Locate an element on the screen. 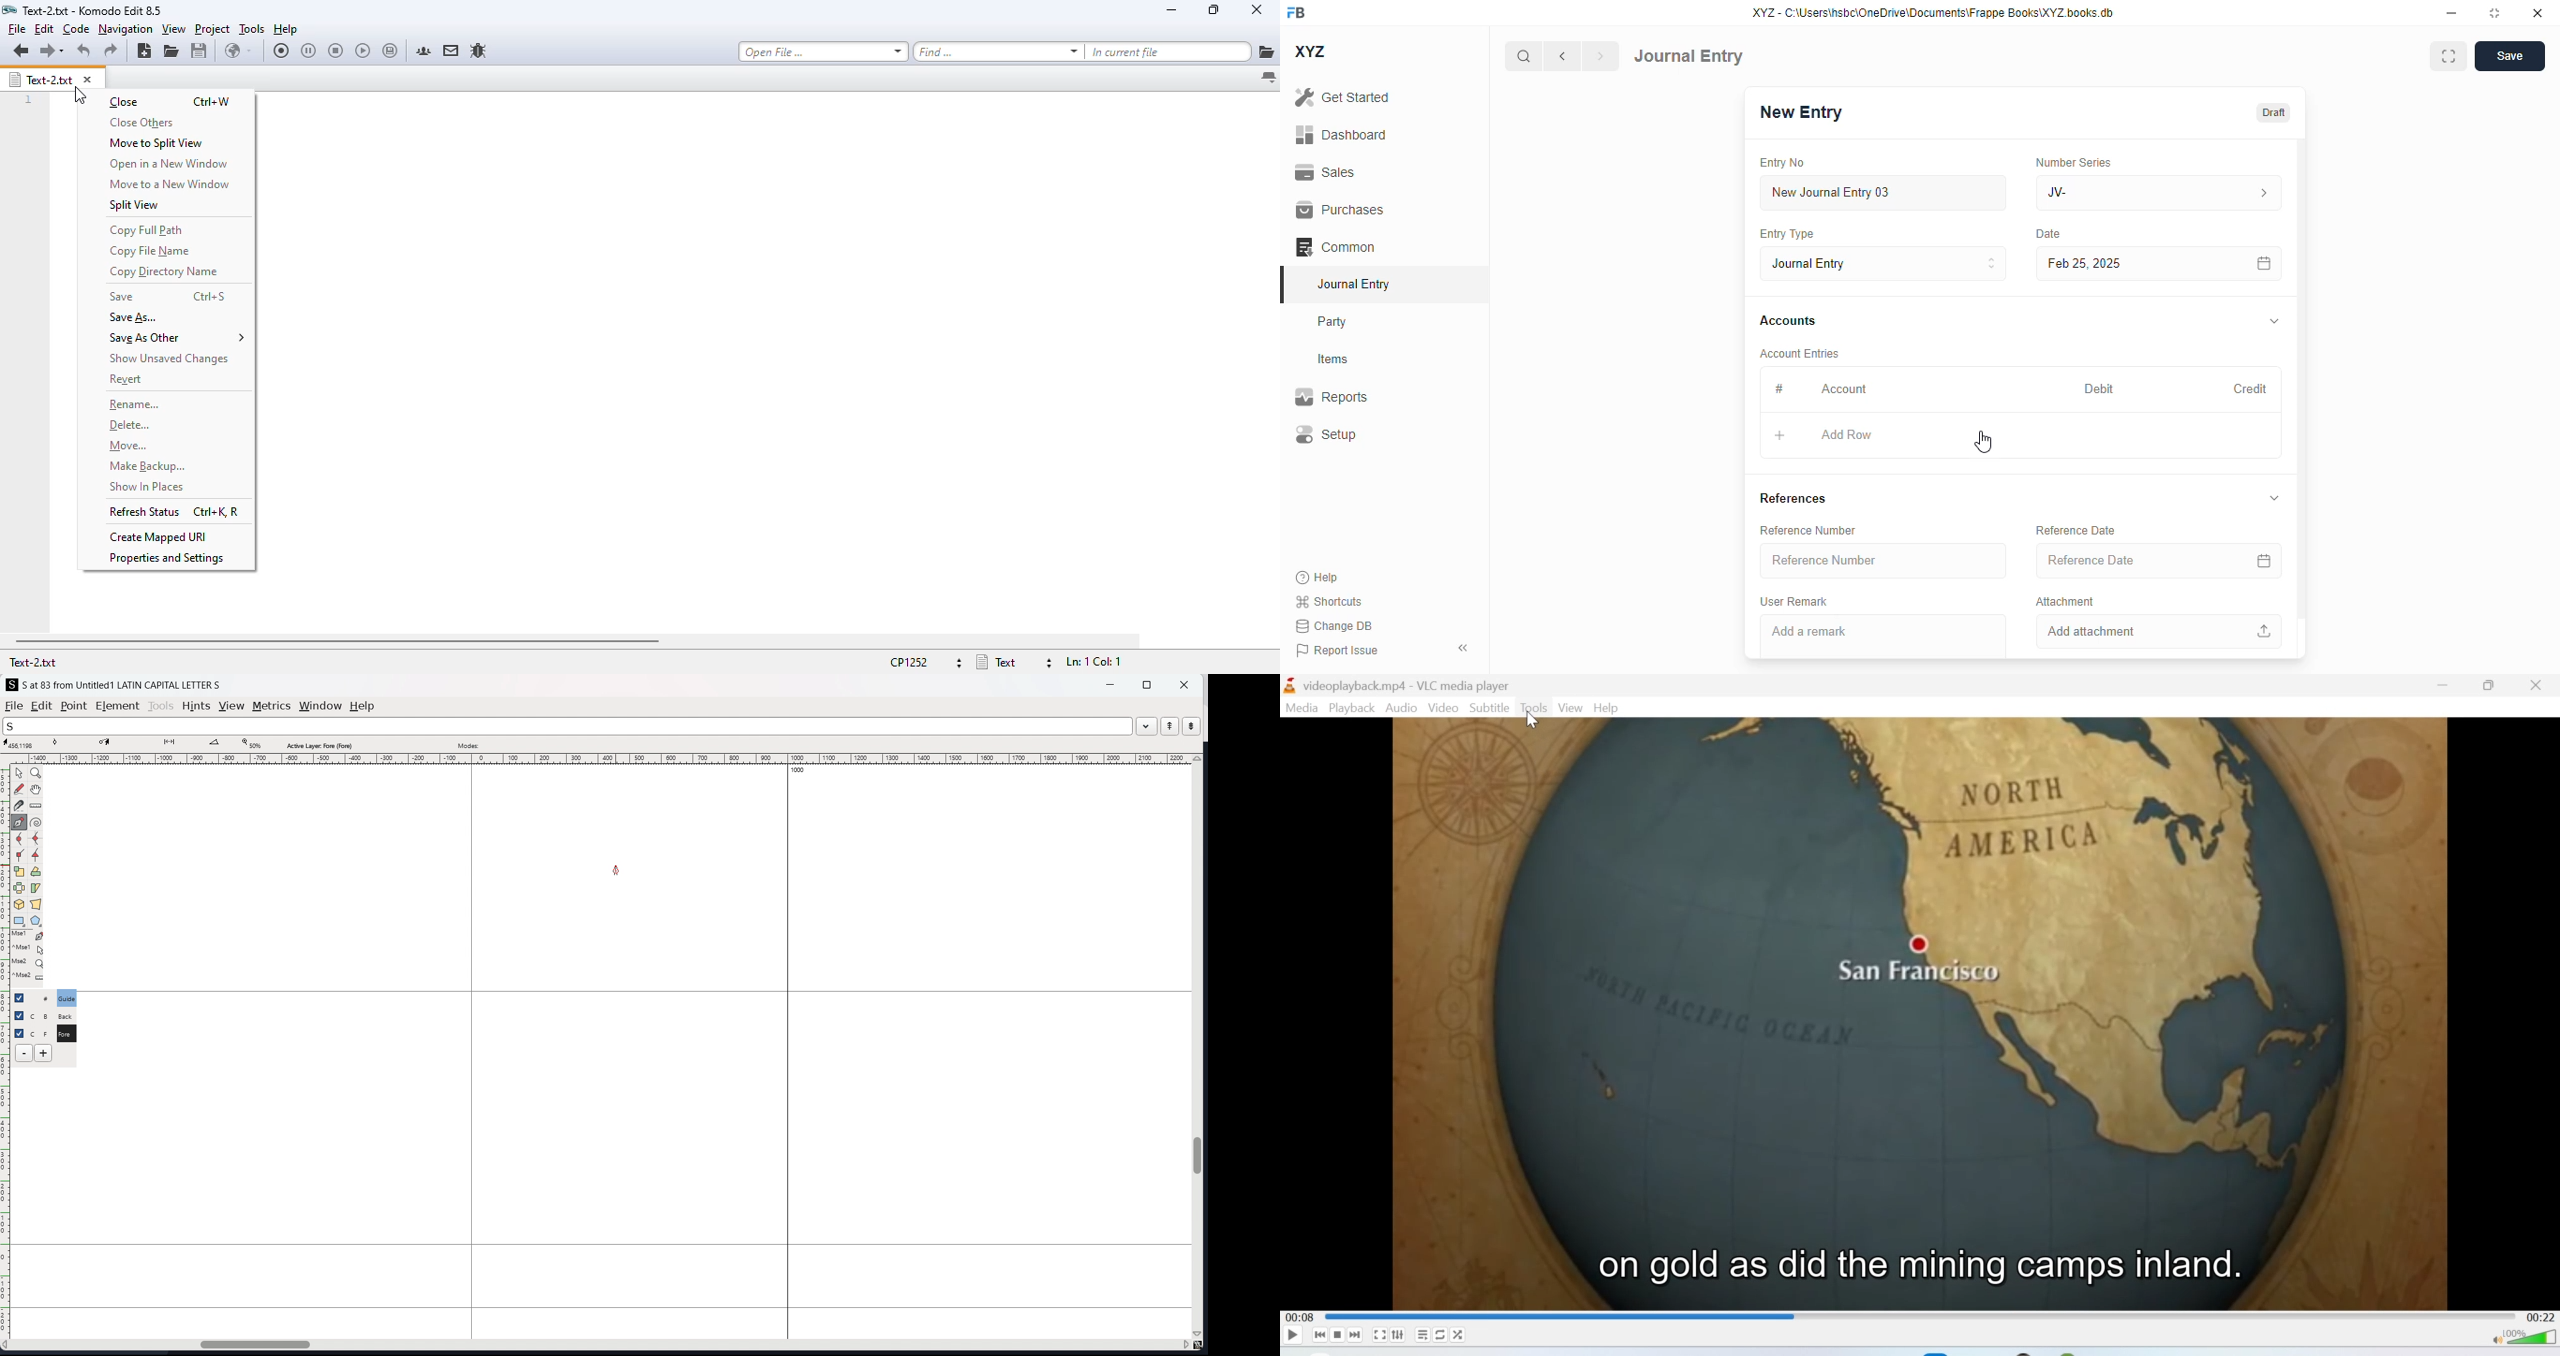  XYZ - C:\Users\hsbc\OneDrive\Documents\Frappe Books\XYZ books.db is located at coordinates (1933, 12).